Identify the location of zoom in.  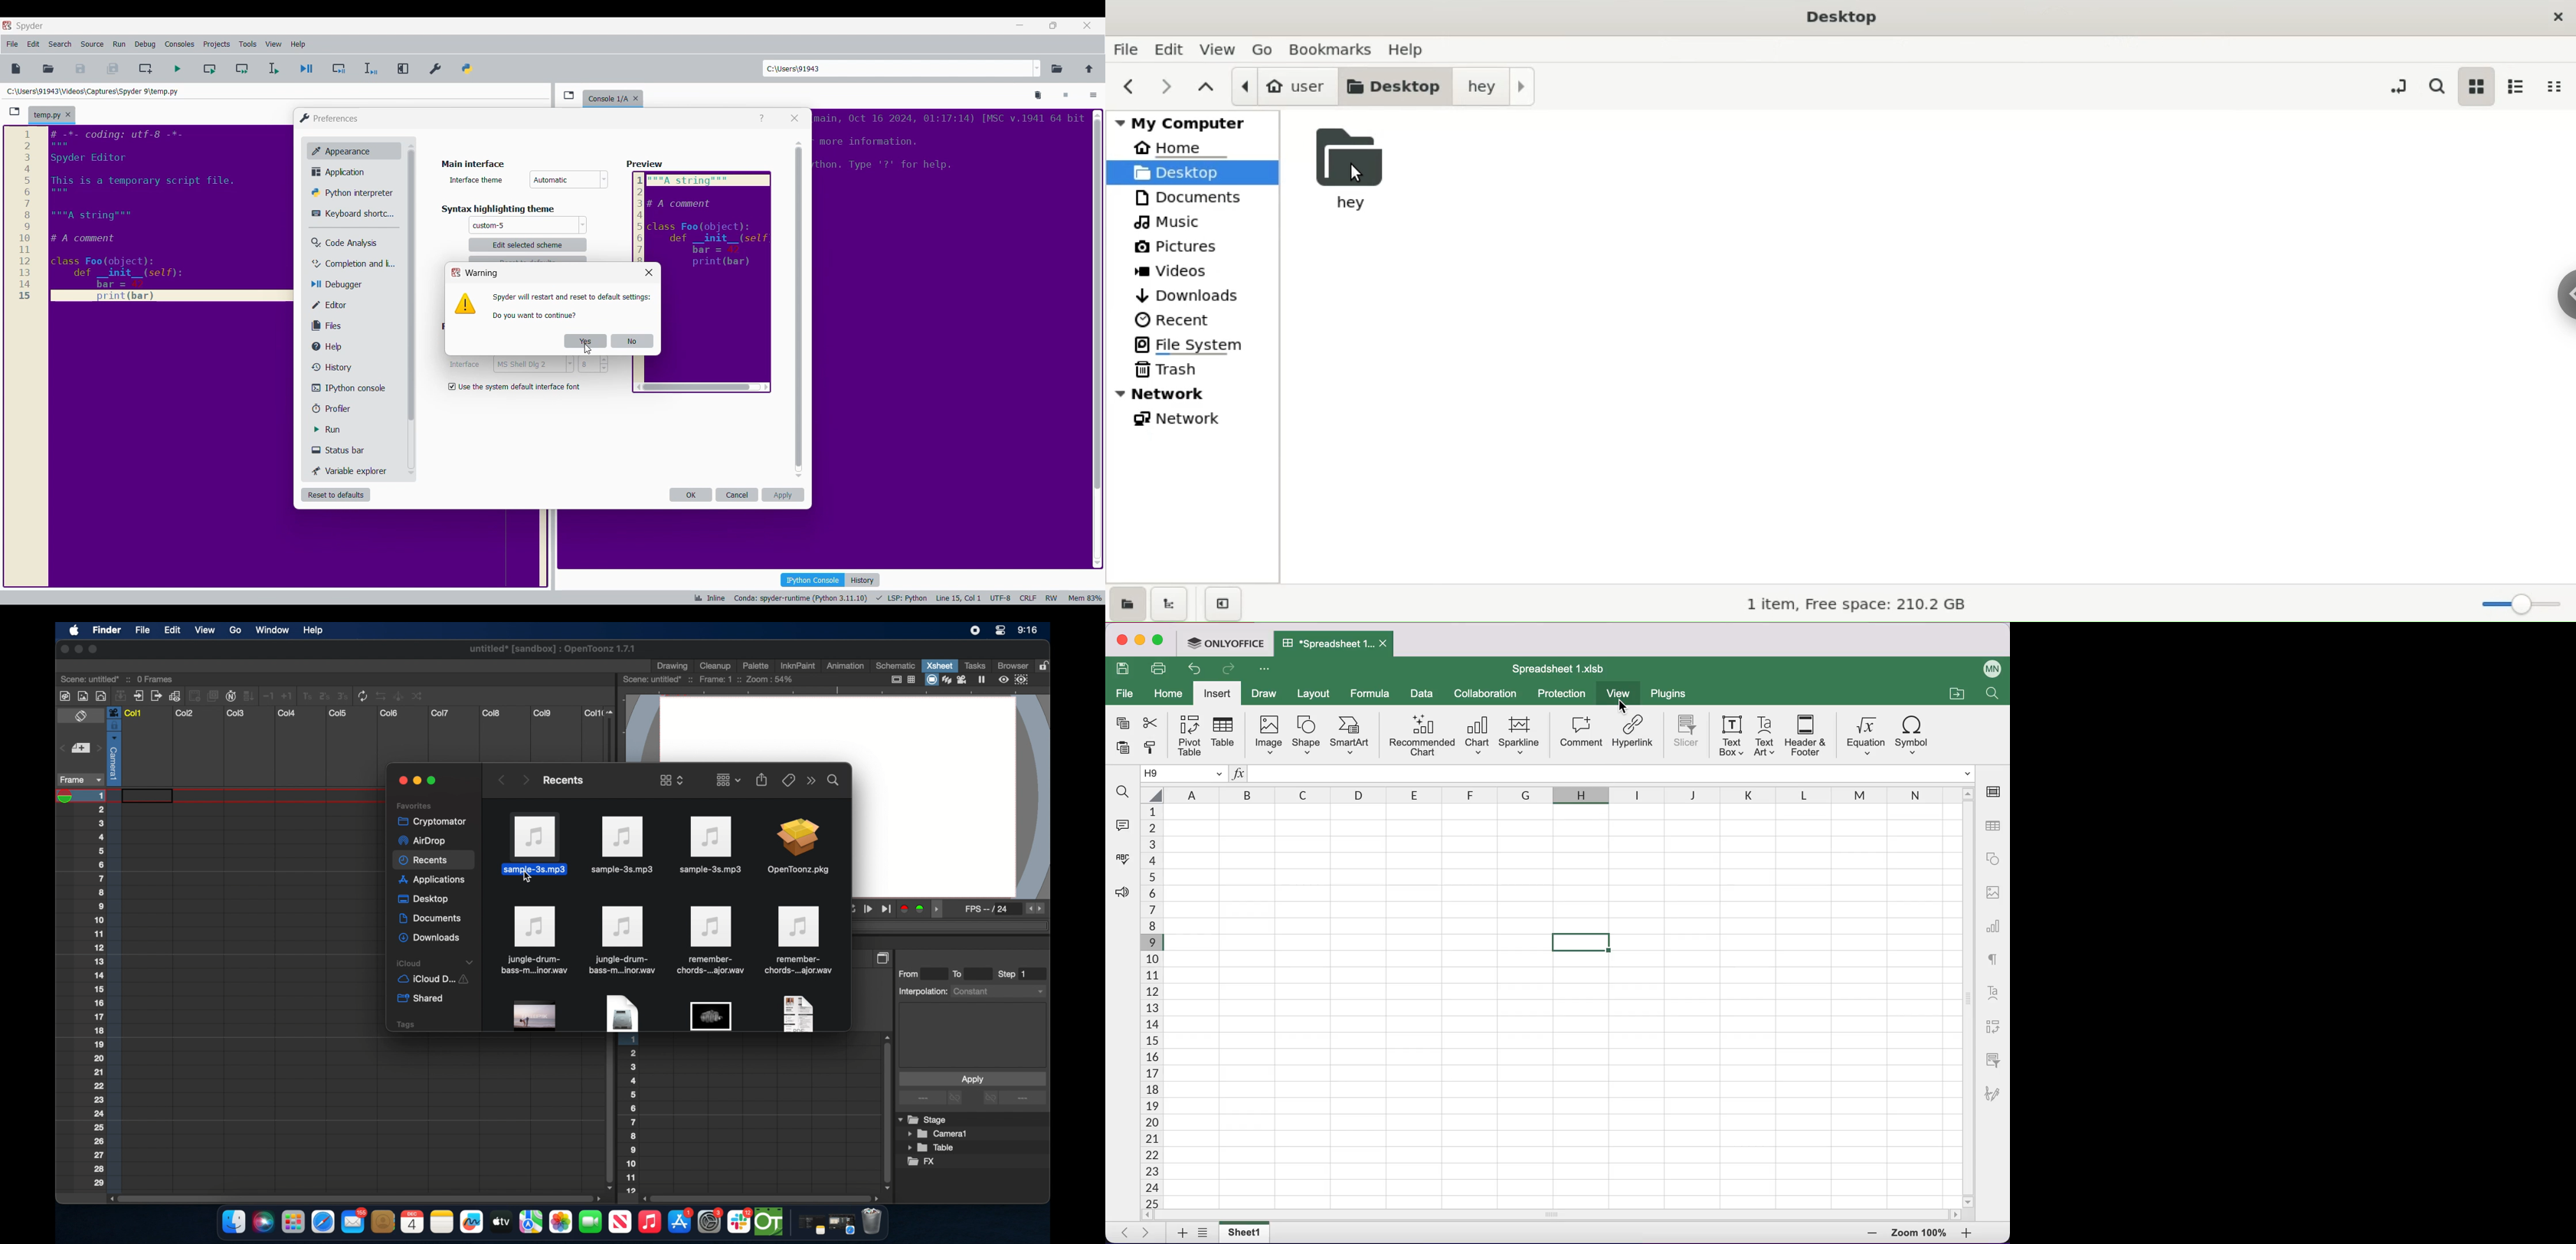
(1863, 1235).